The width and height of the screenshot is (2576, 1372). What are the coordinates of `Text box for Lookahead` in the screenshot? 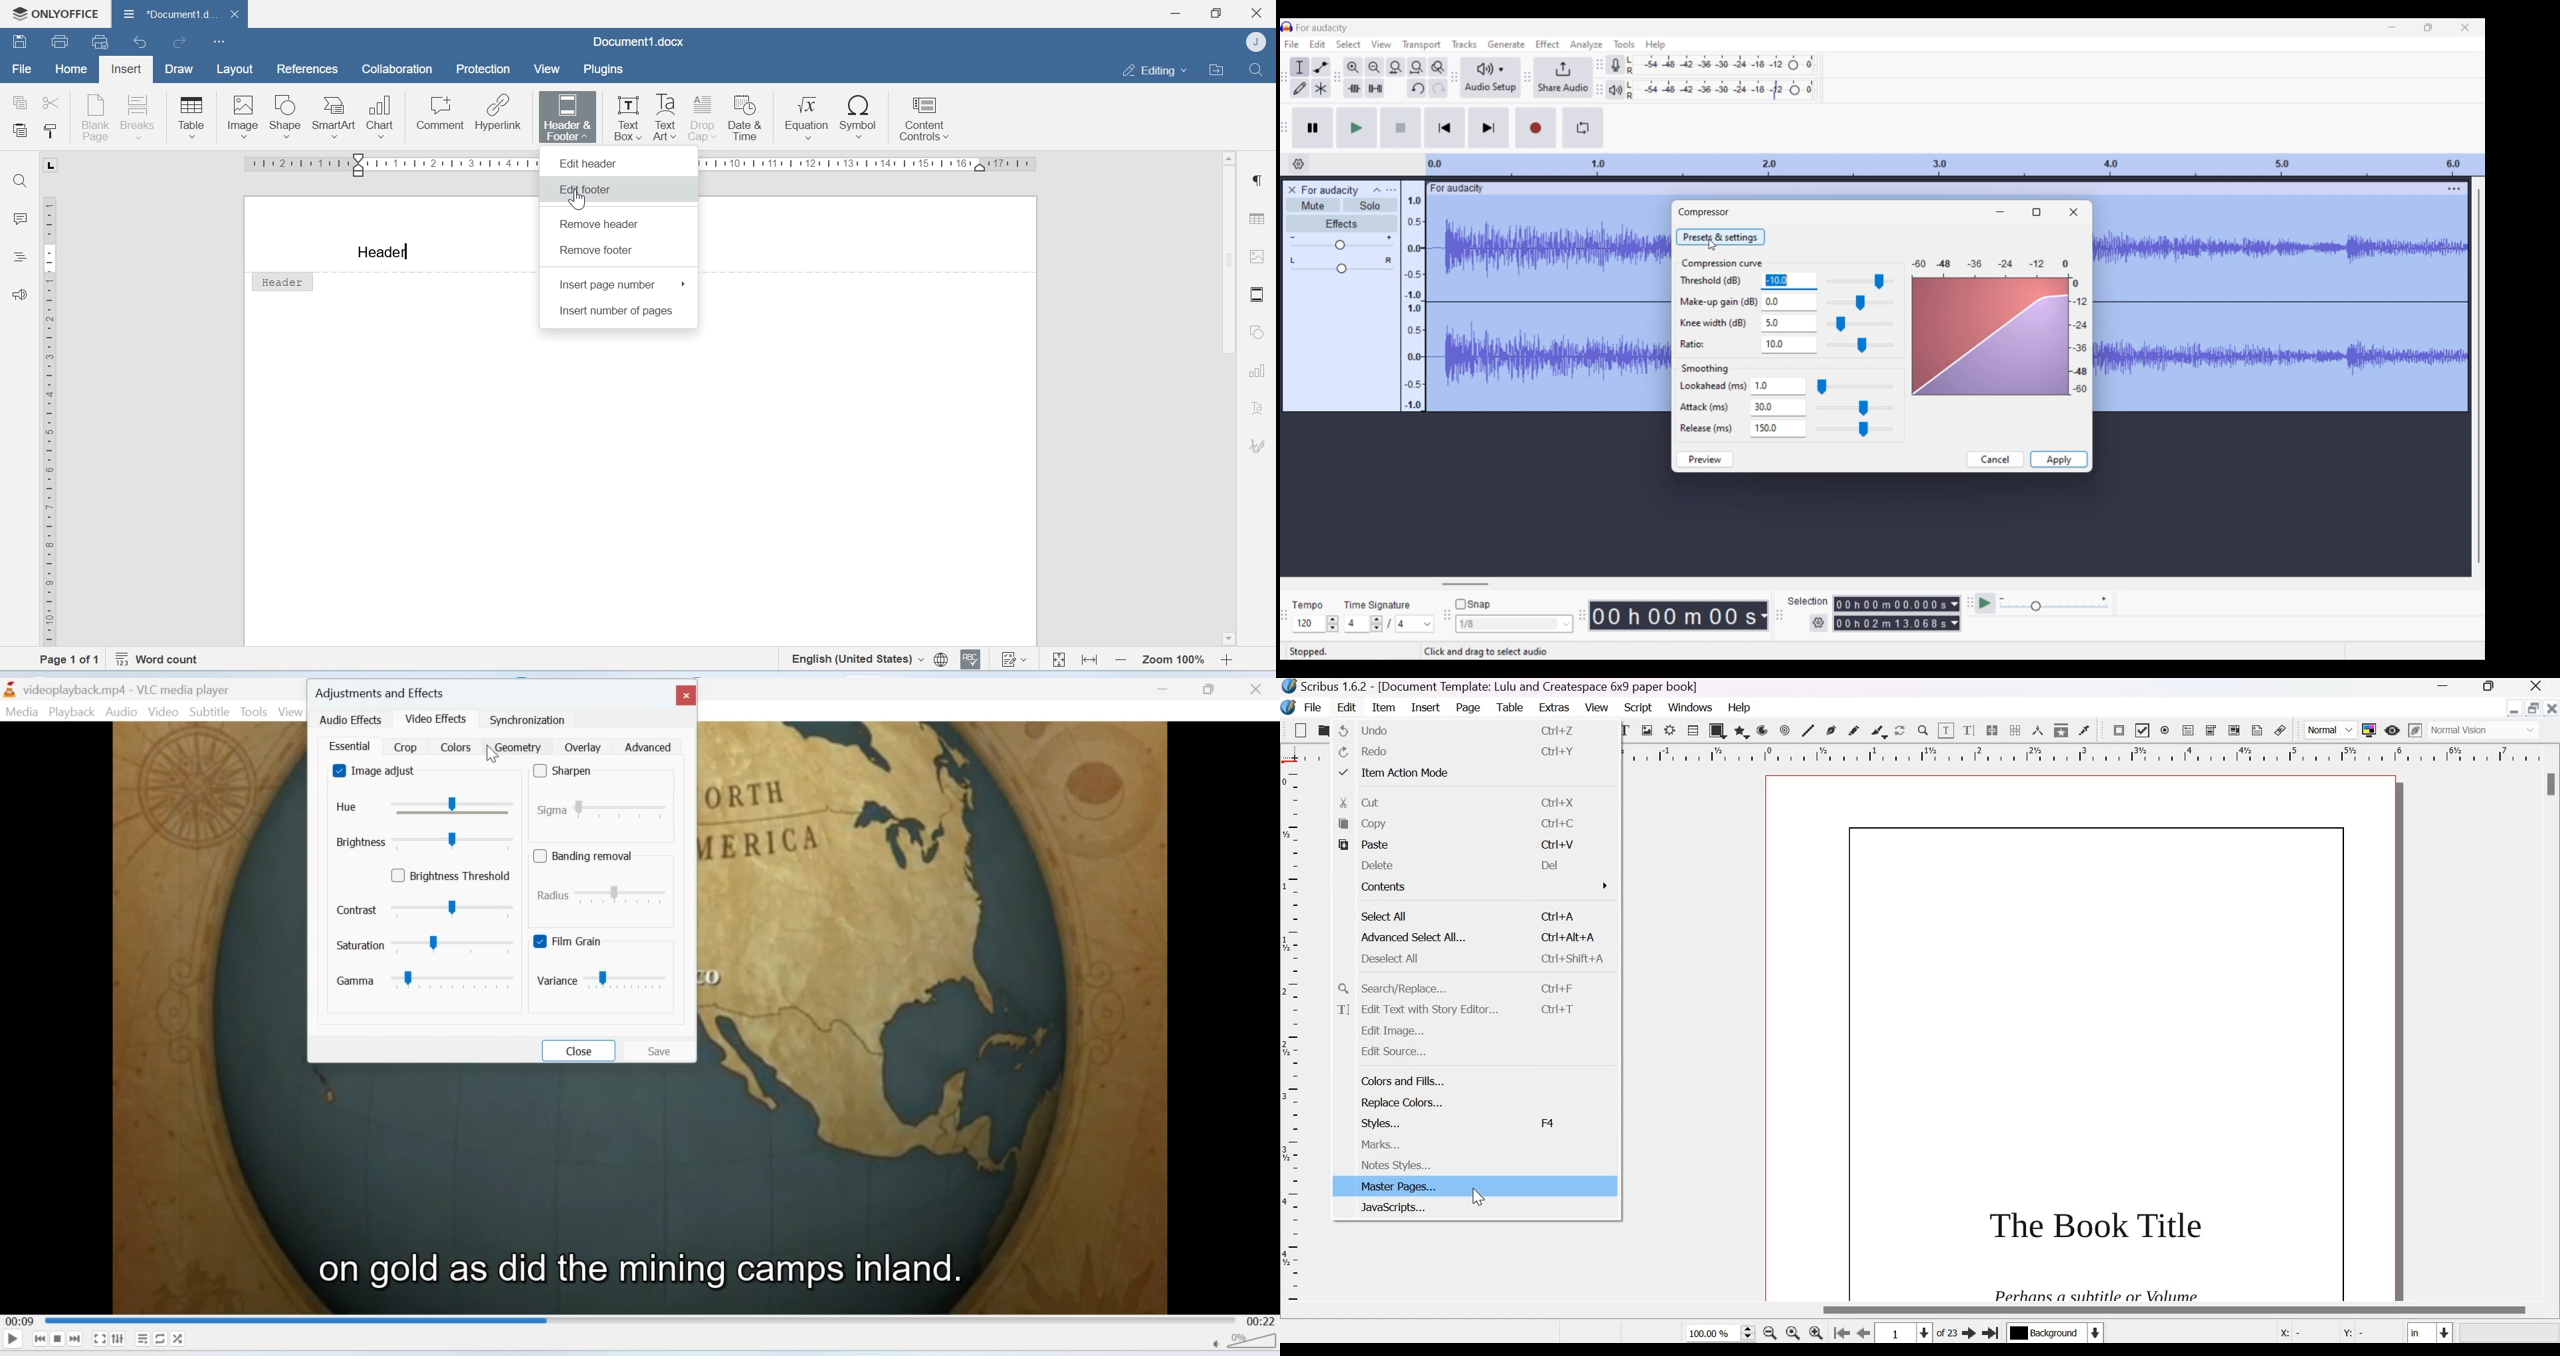 It's located at (1780, 386).